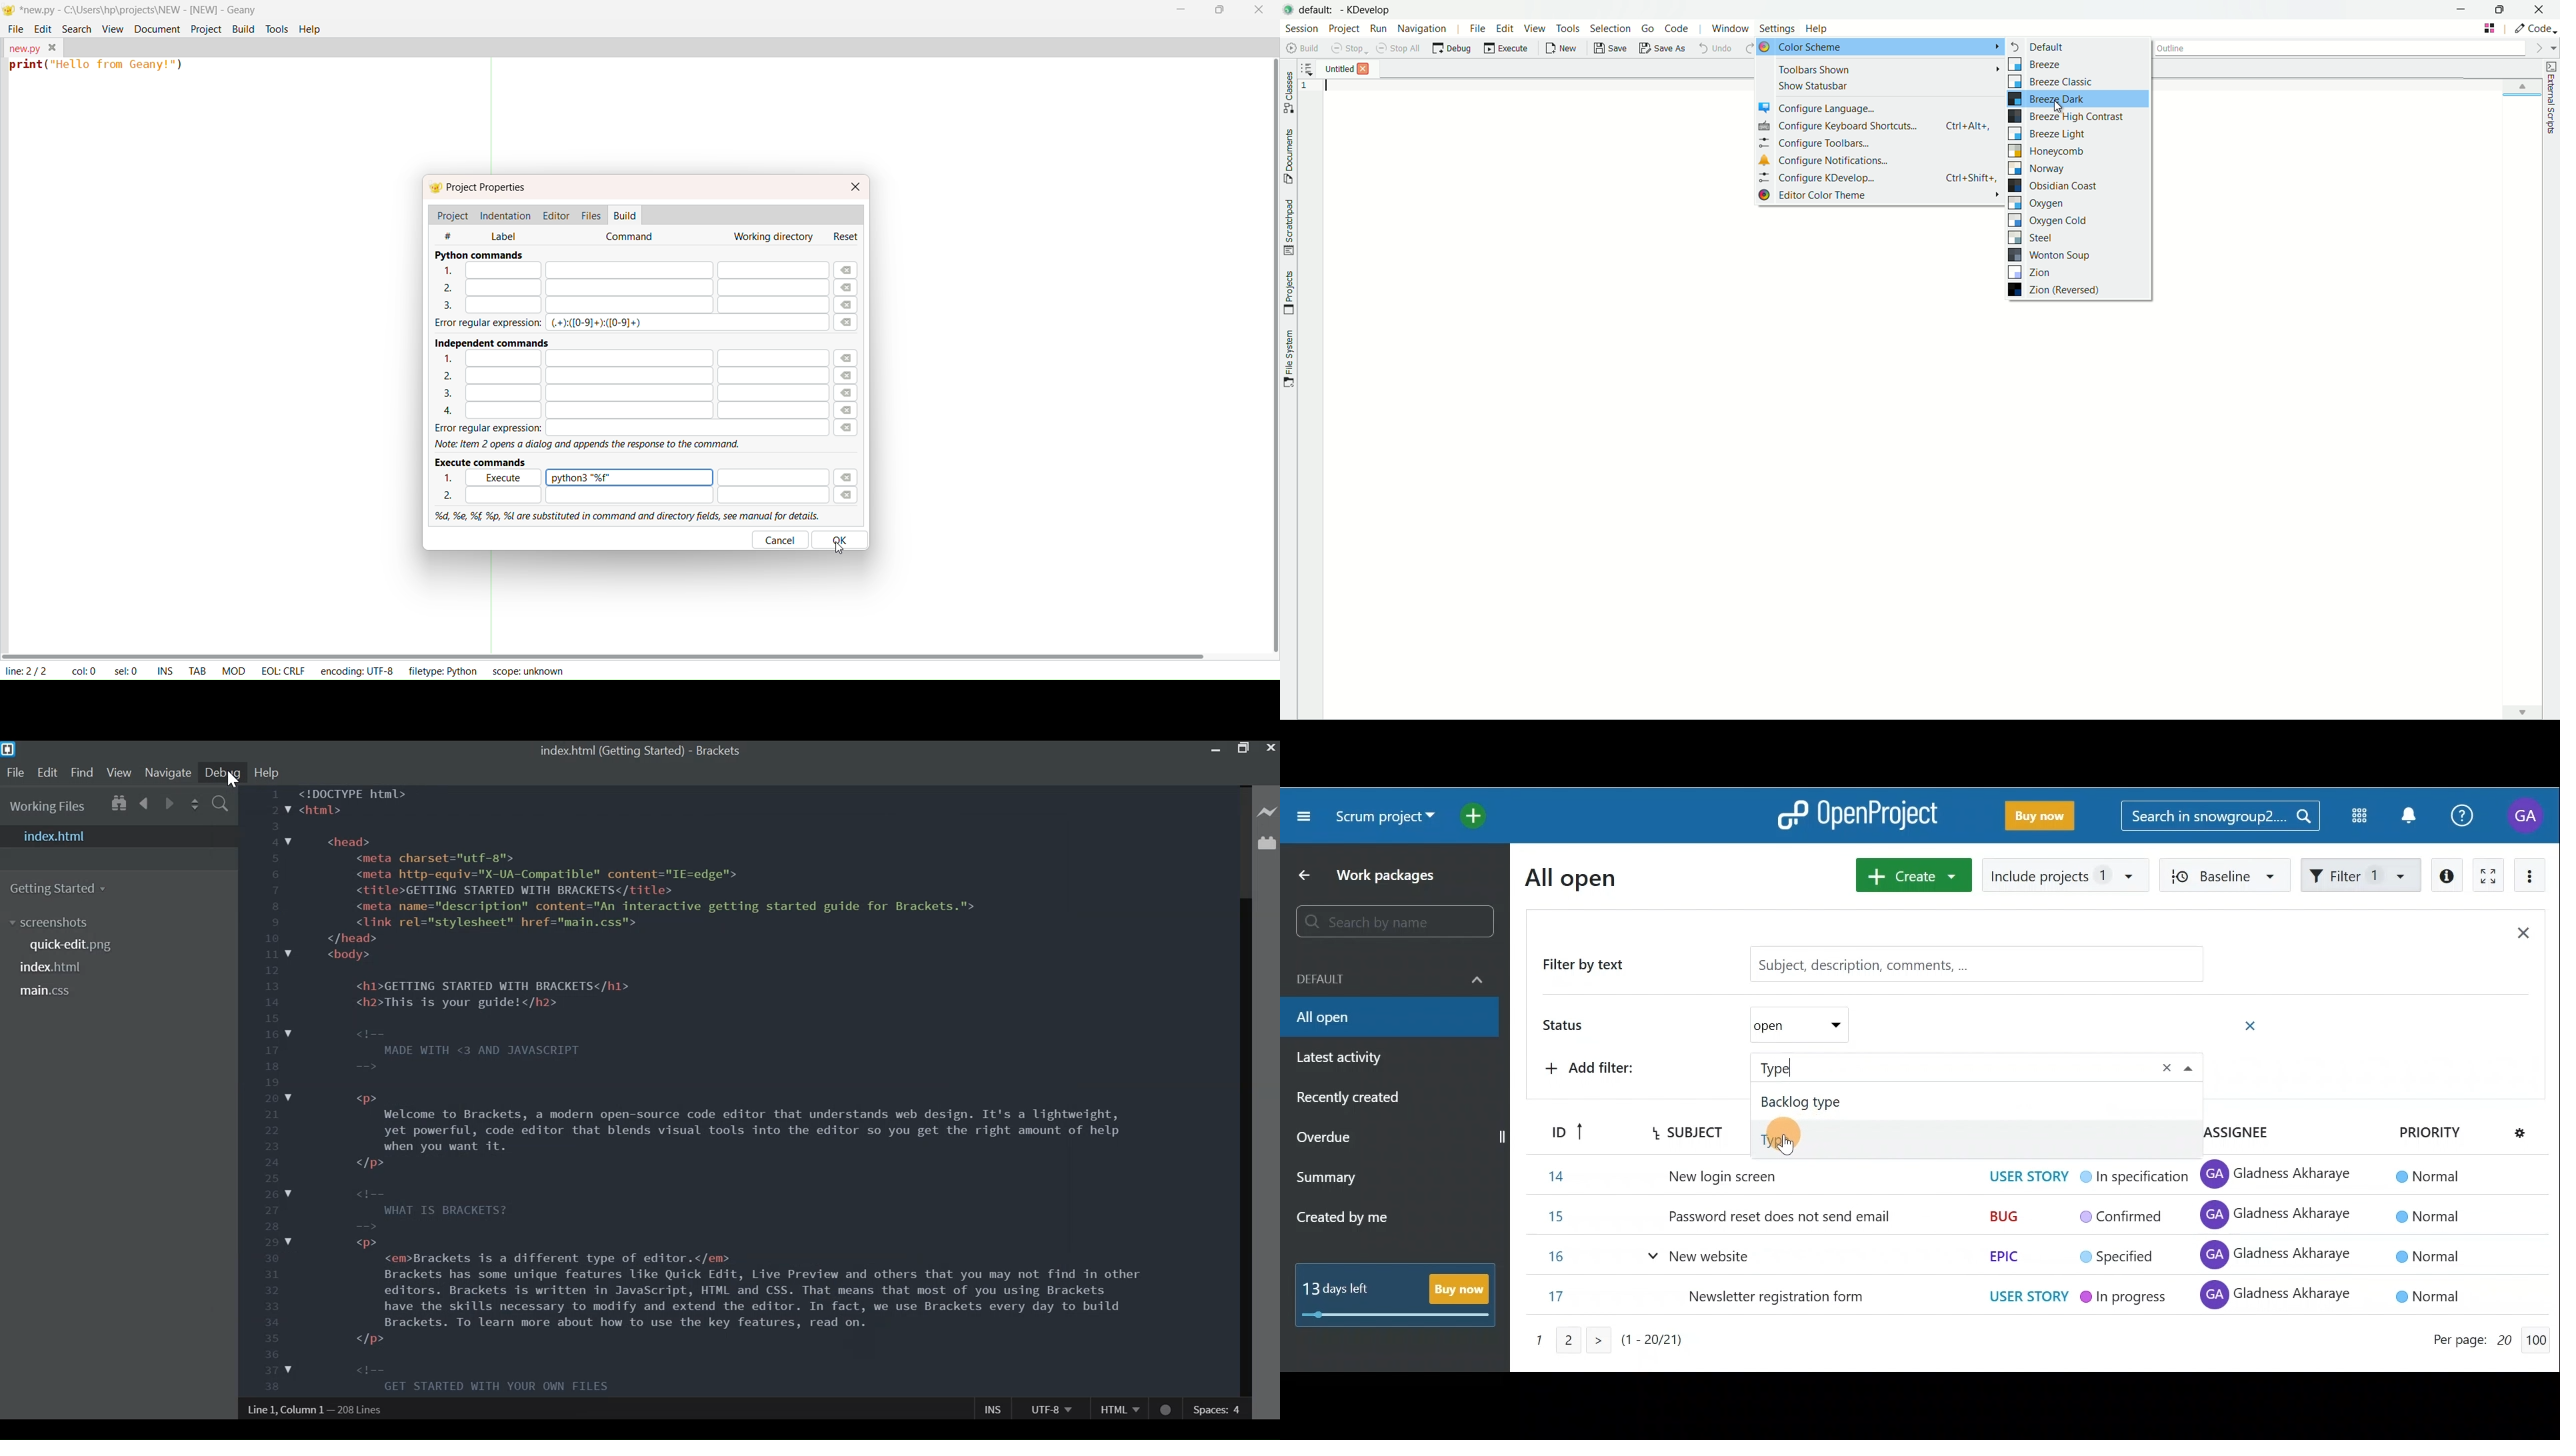 The width and height of the screenshot is (2576, 1456). I want to click on edit, so click(43, 28).